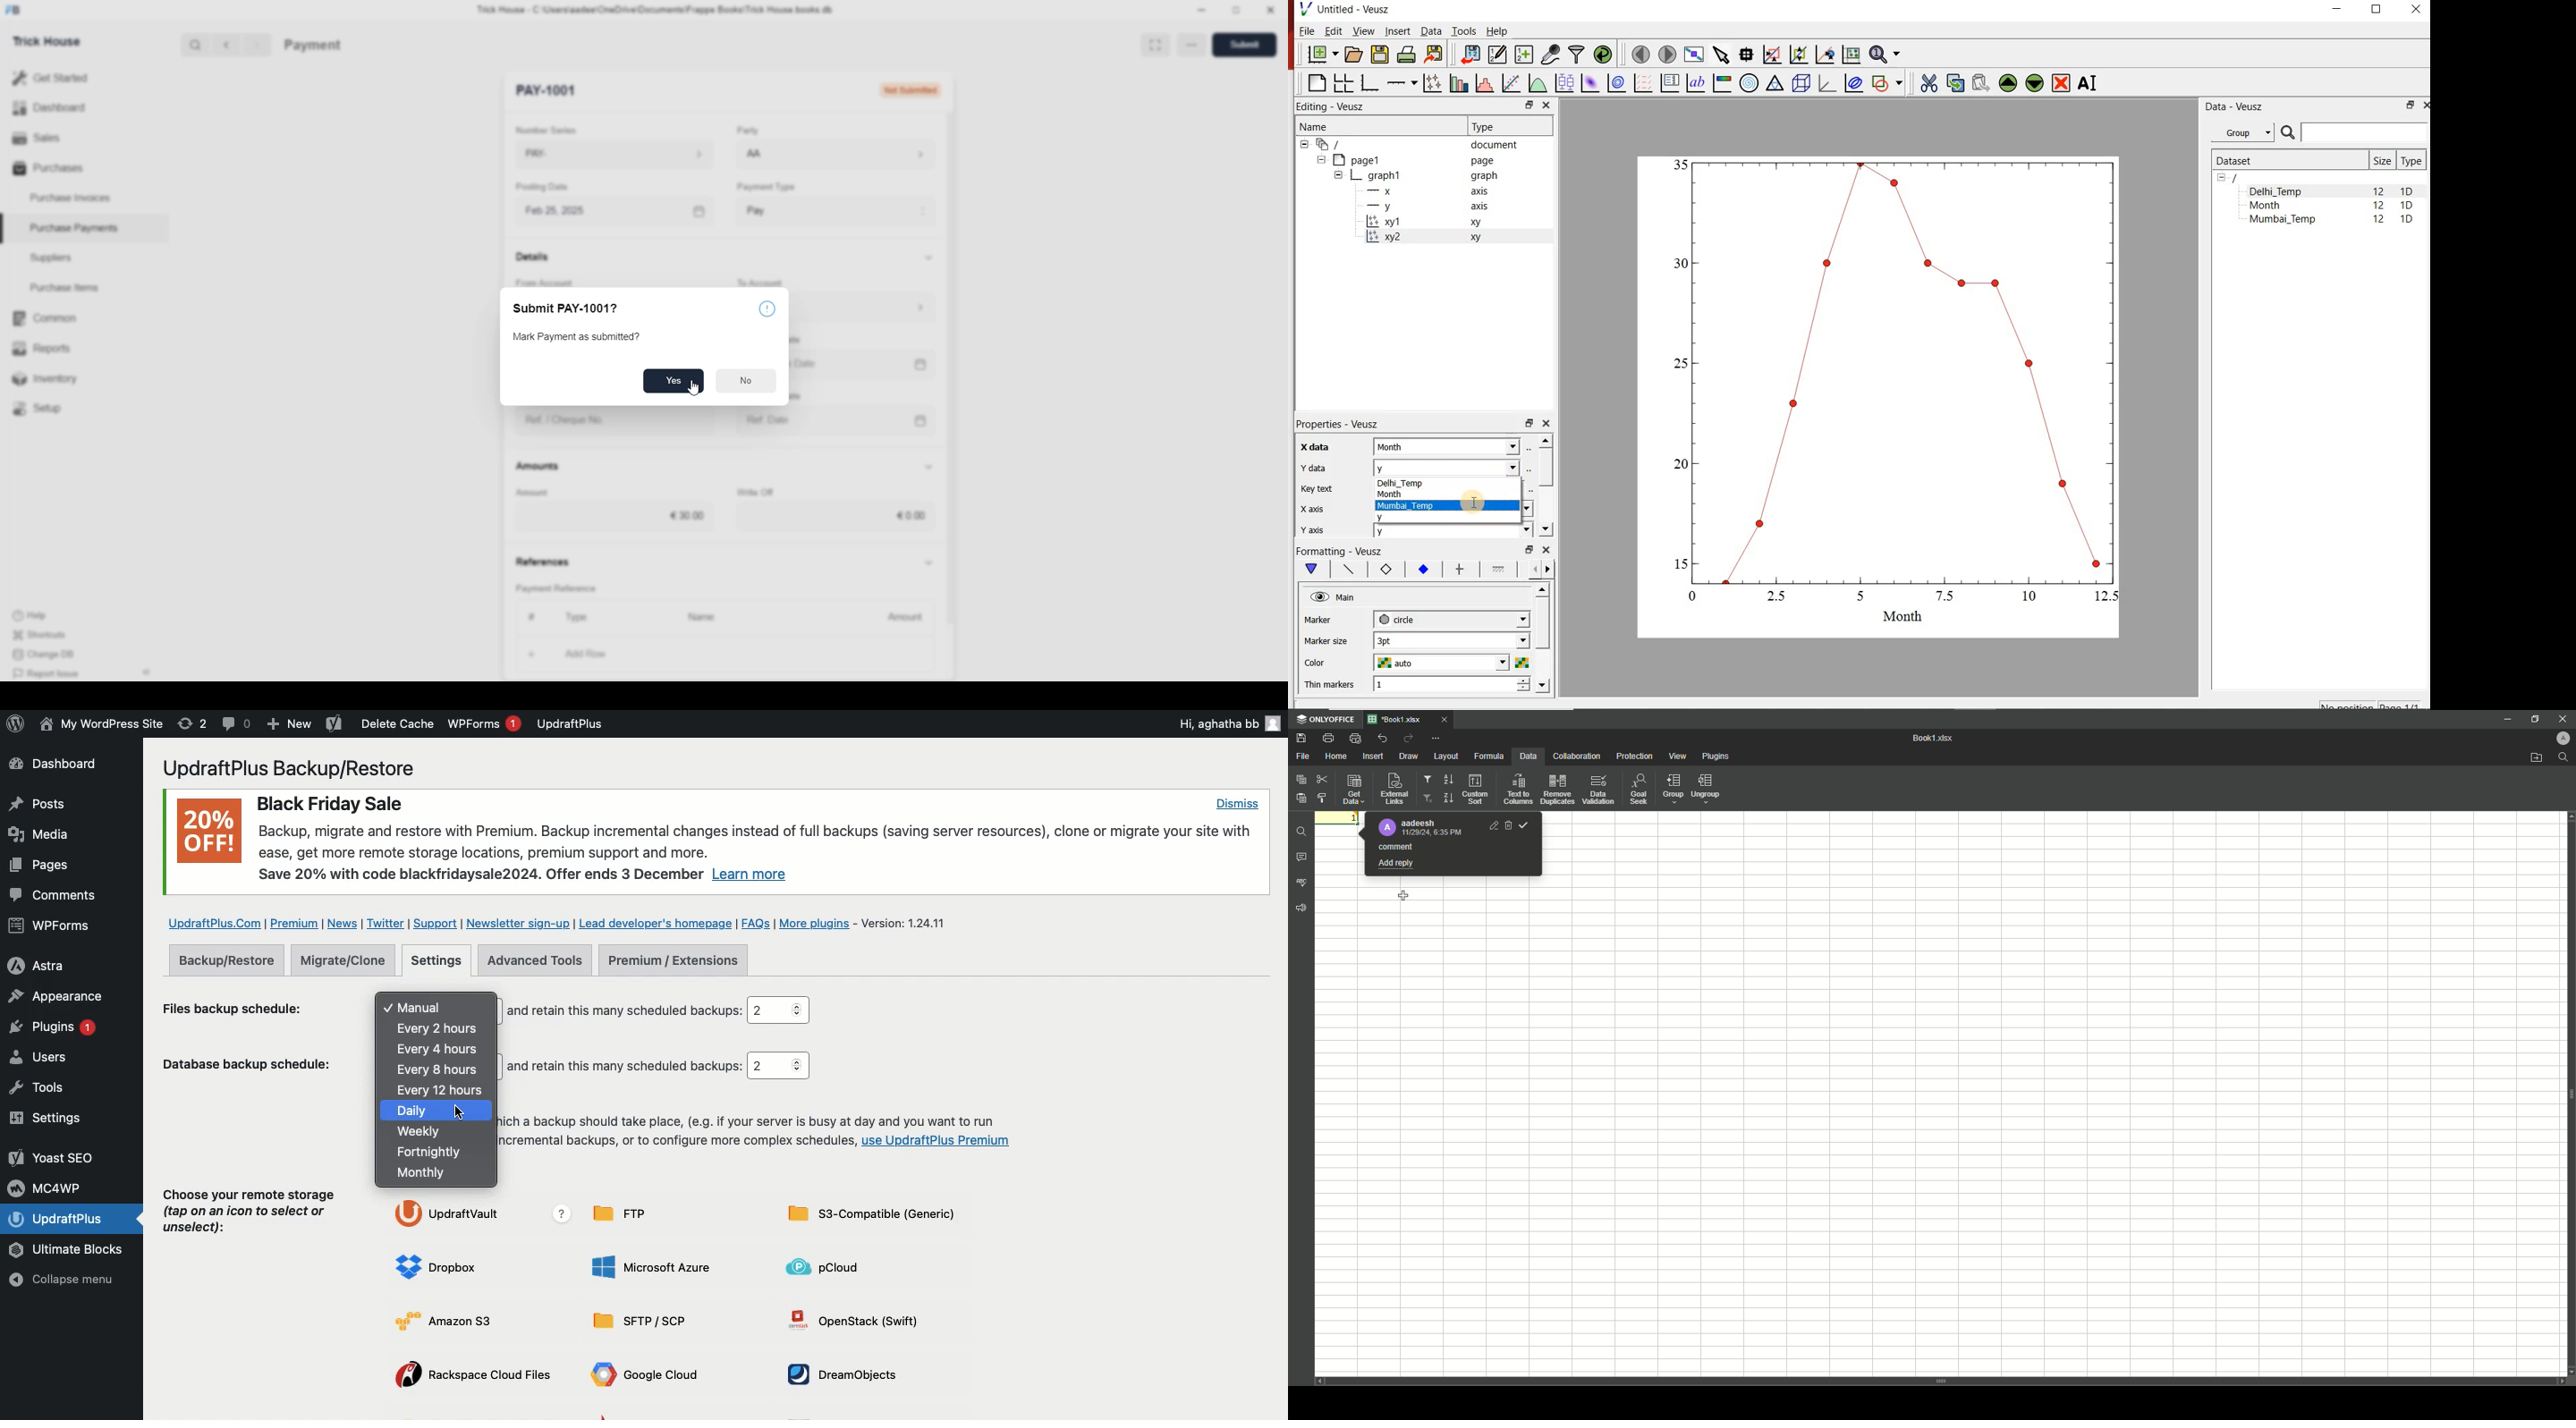  I want to click on WordPress Site, so click(99, 724).